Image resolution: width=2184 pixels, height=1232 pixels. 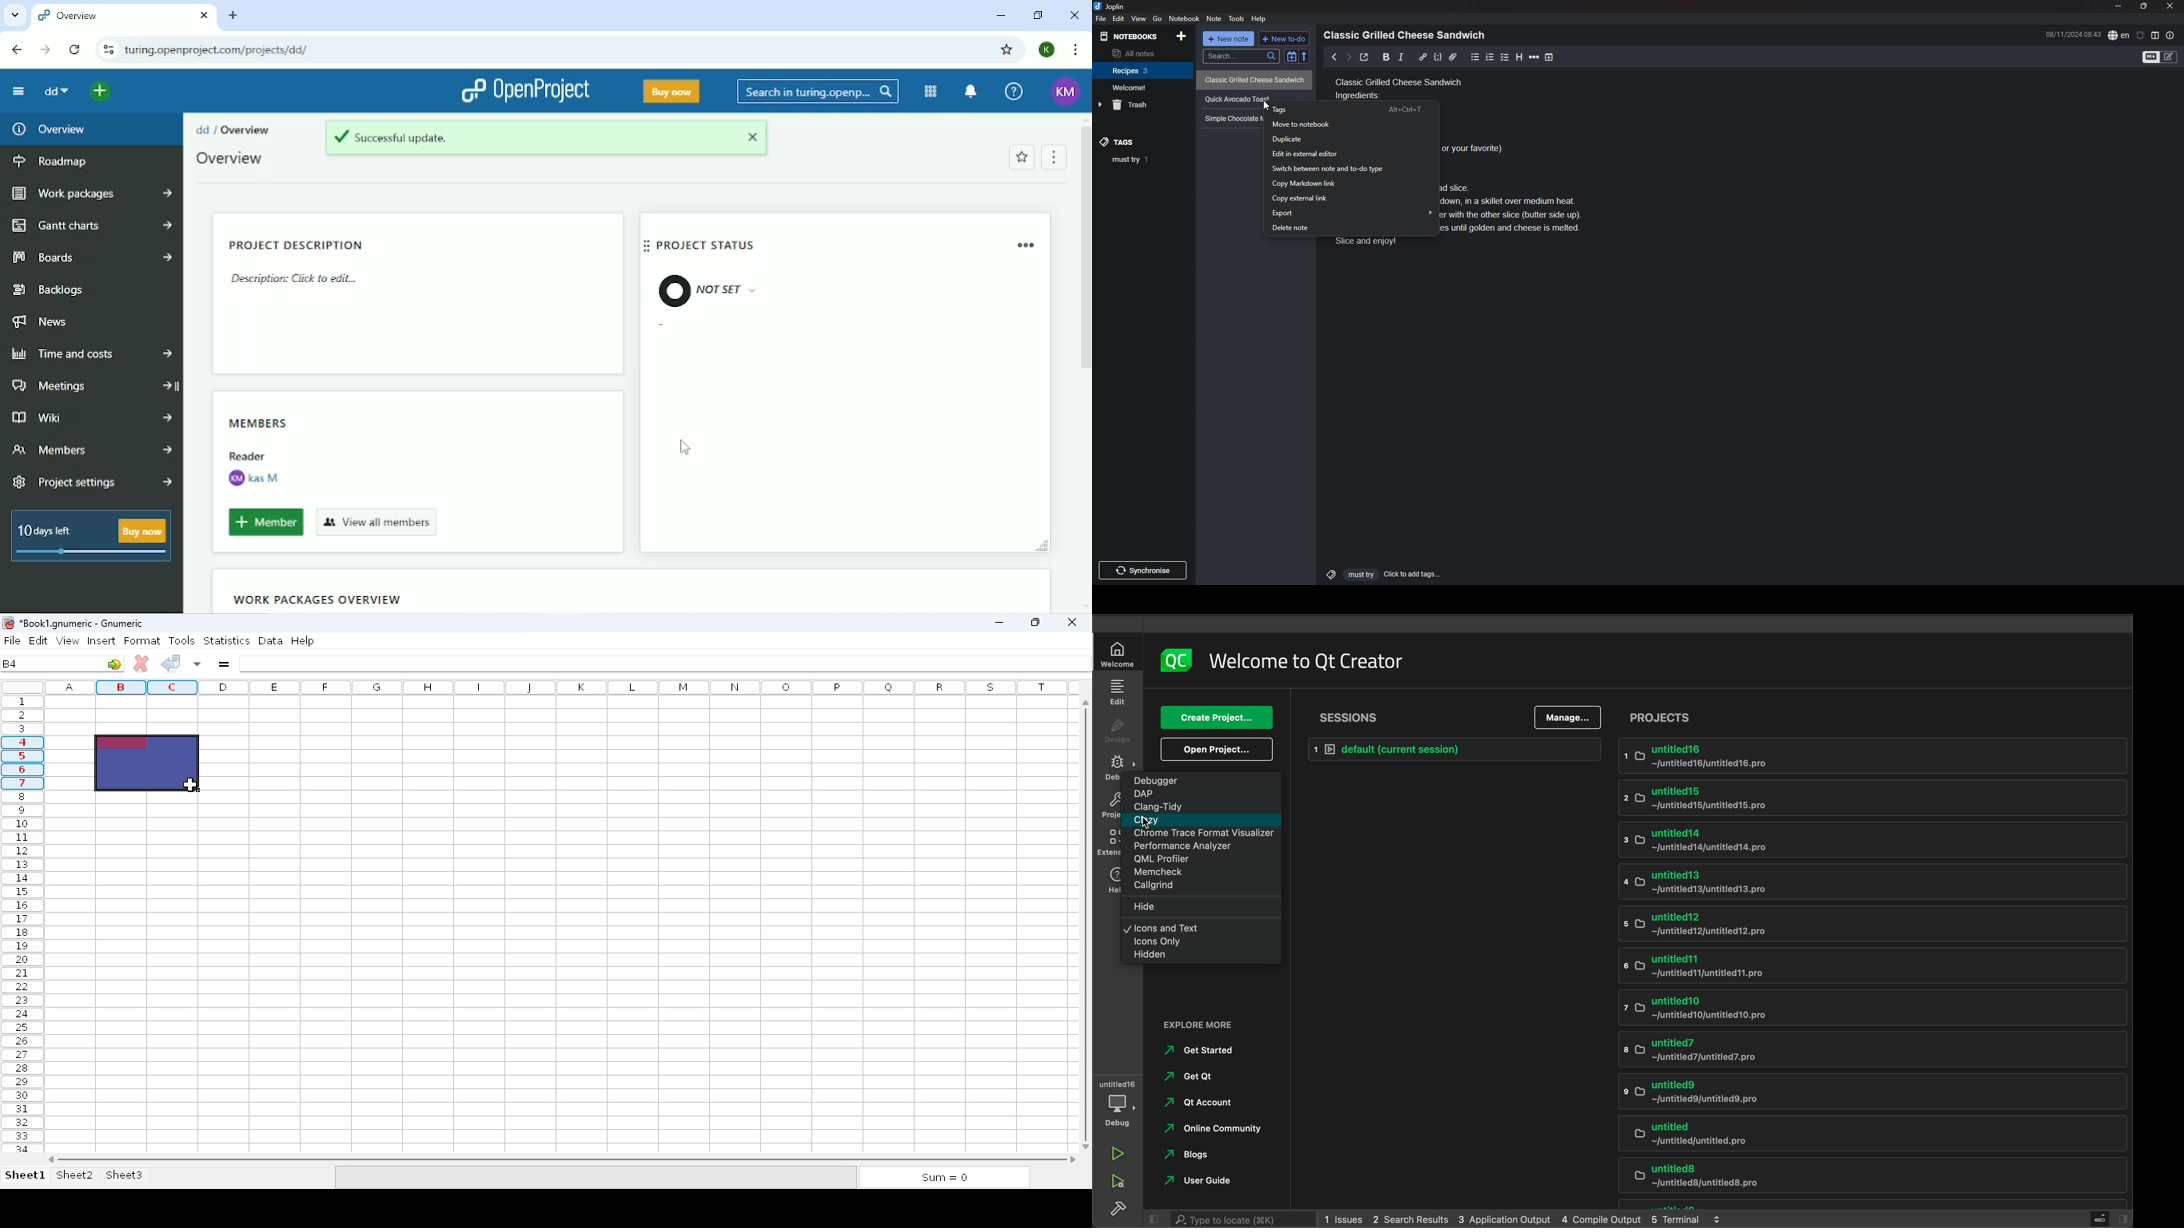 I want to click on notebook, so click(x=1185, y=18).